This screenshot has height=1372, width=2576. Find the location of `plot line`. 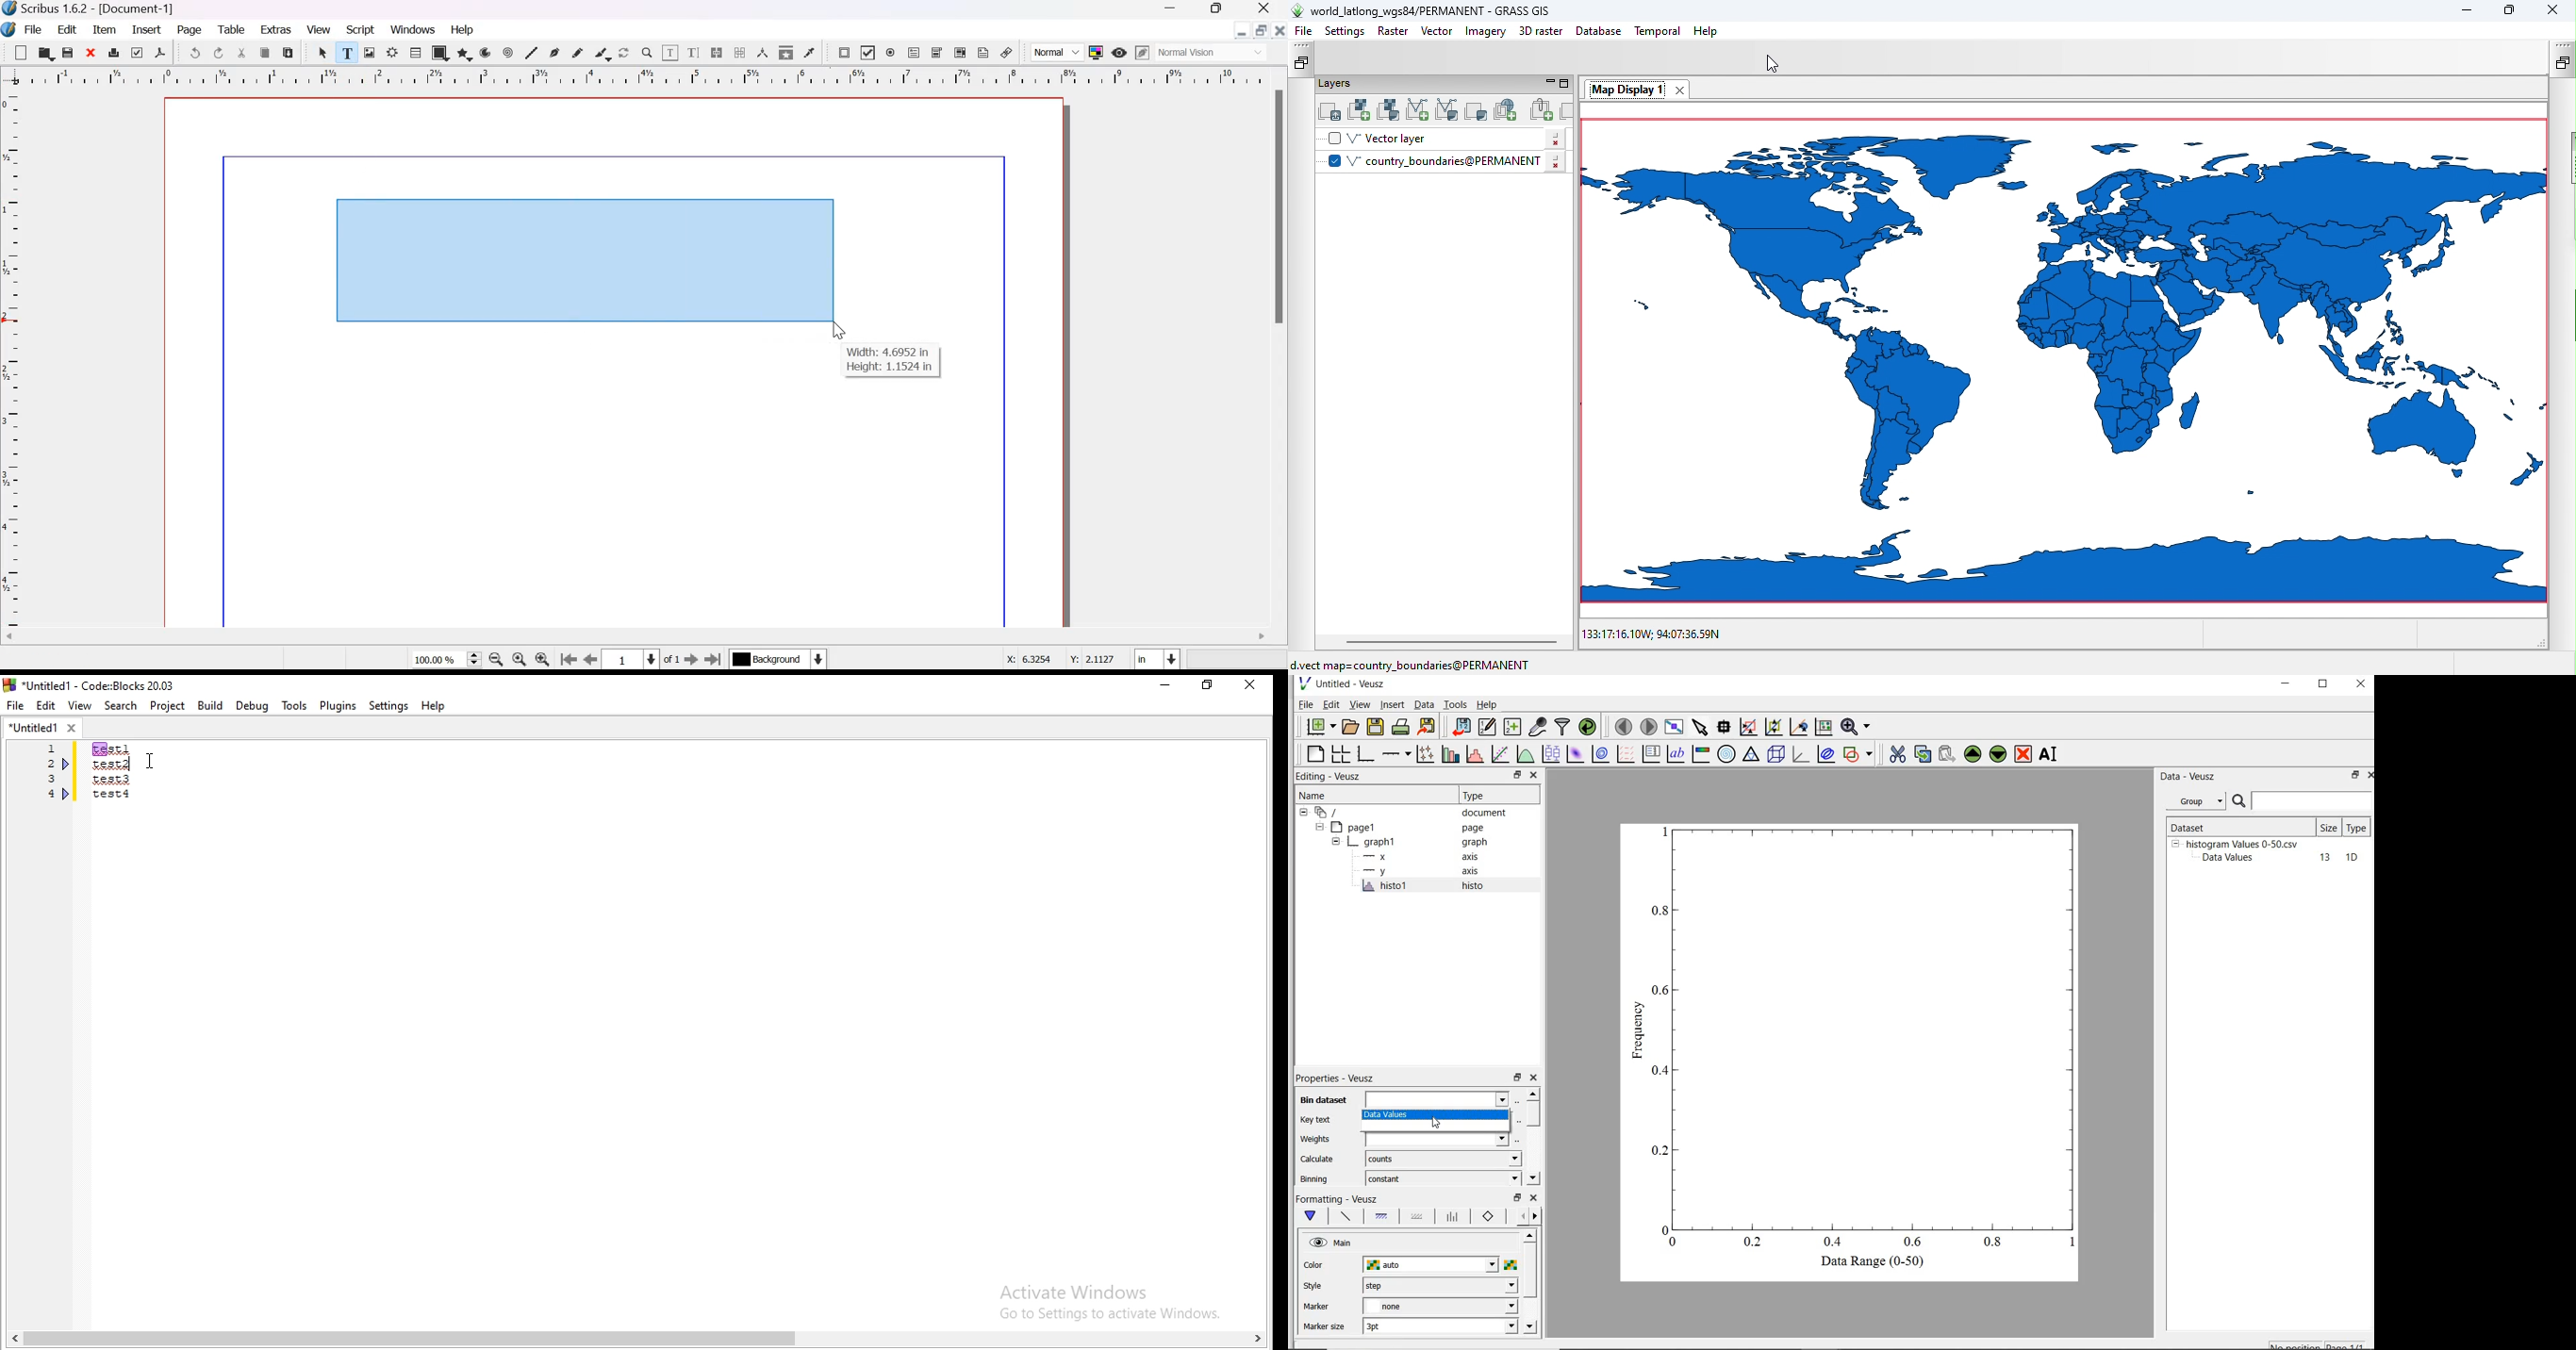

plot line is located at coordinates (1345, 1217).